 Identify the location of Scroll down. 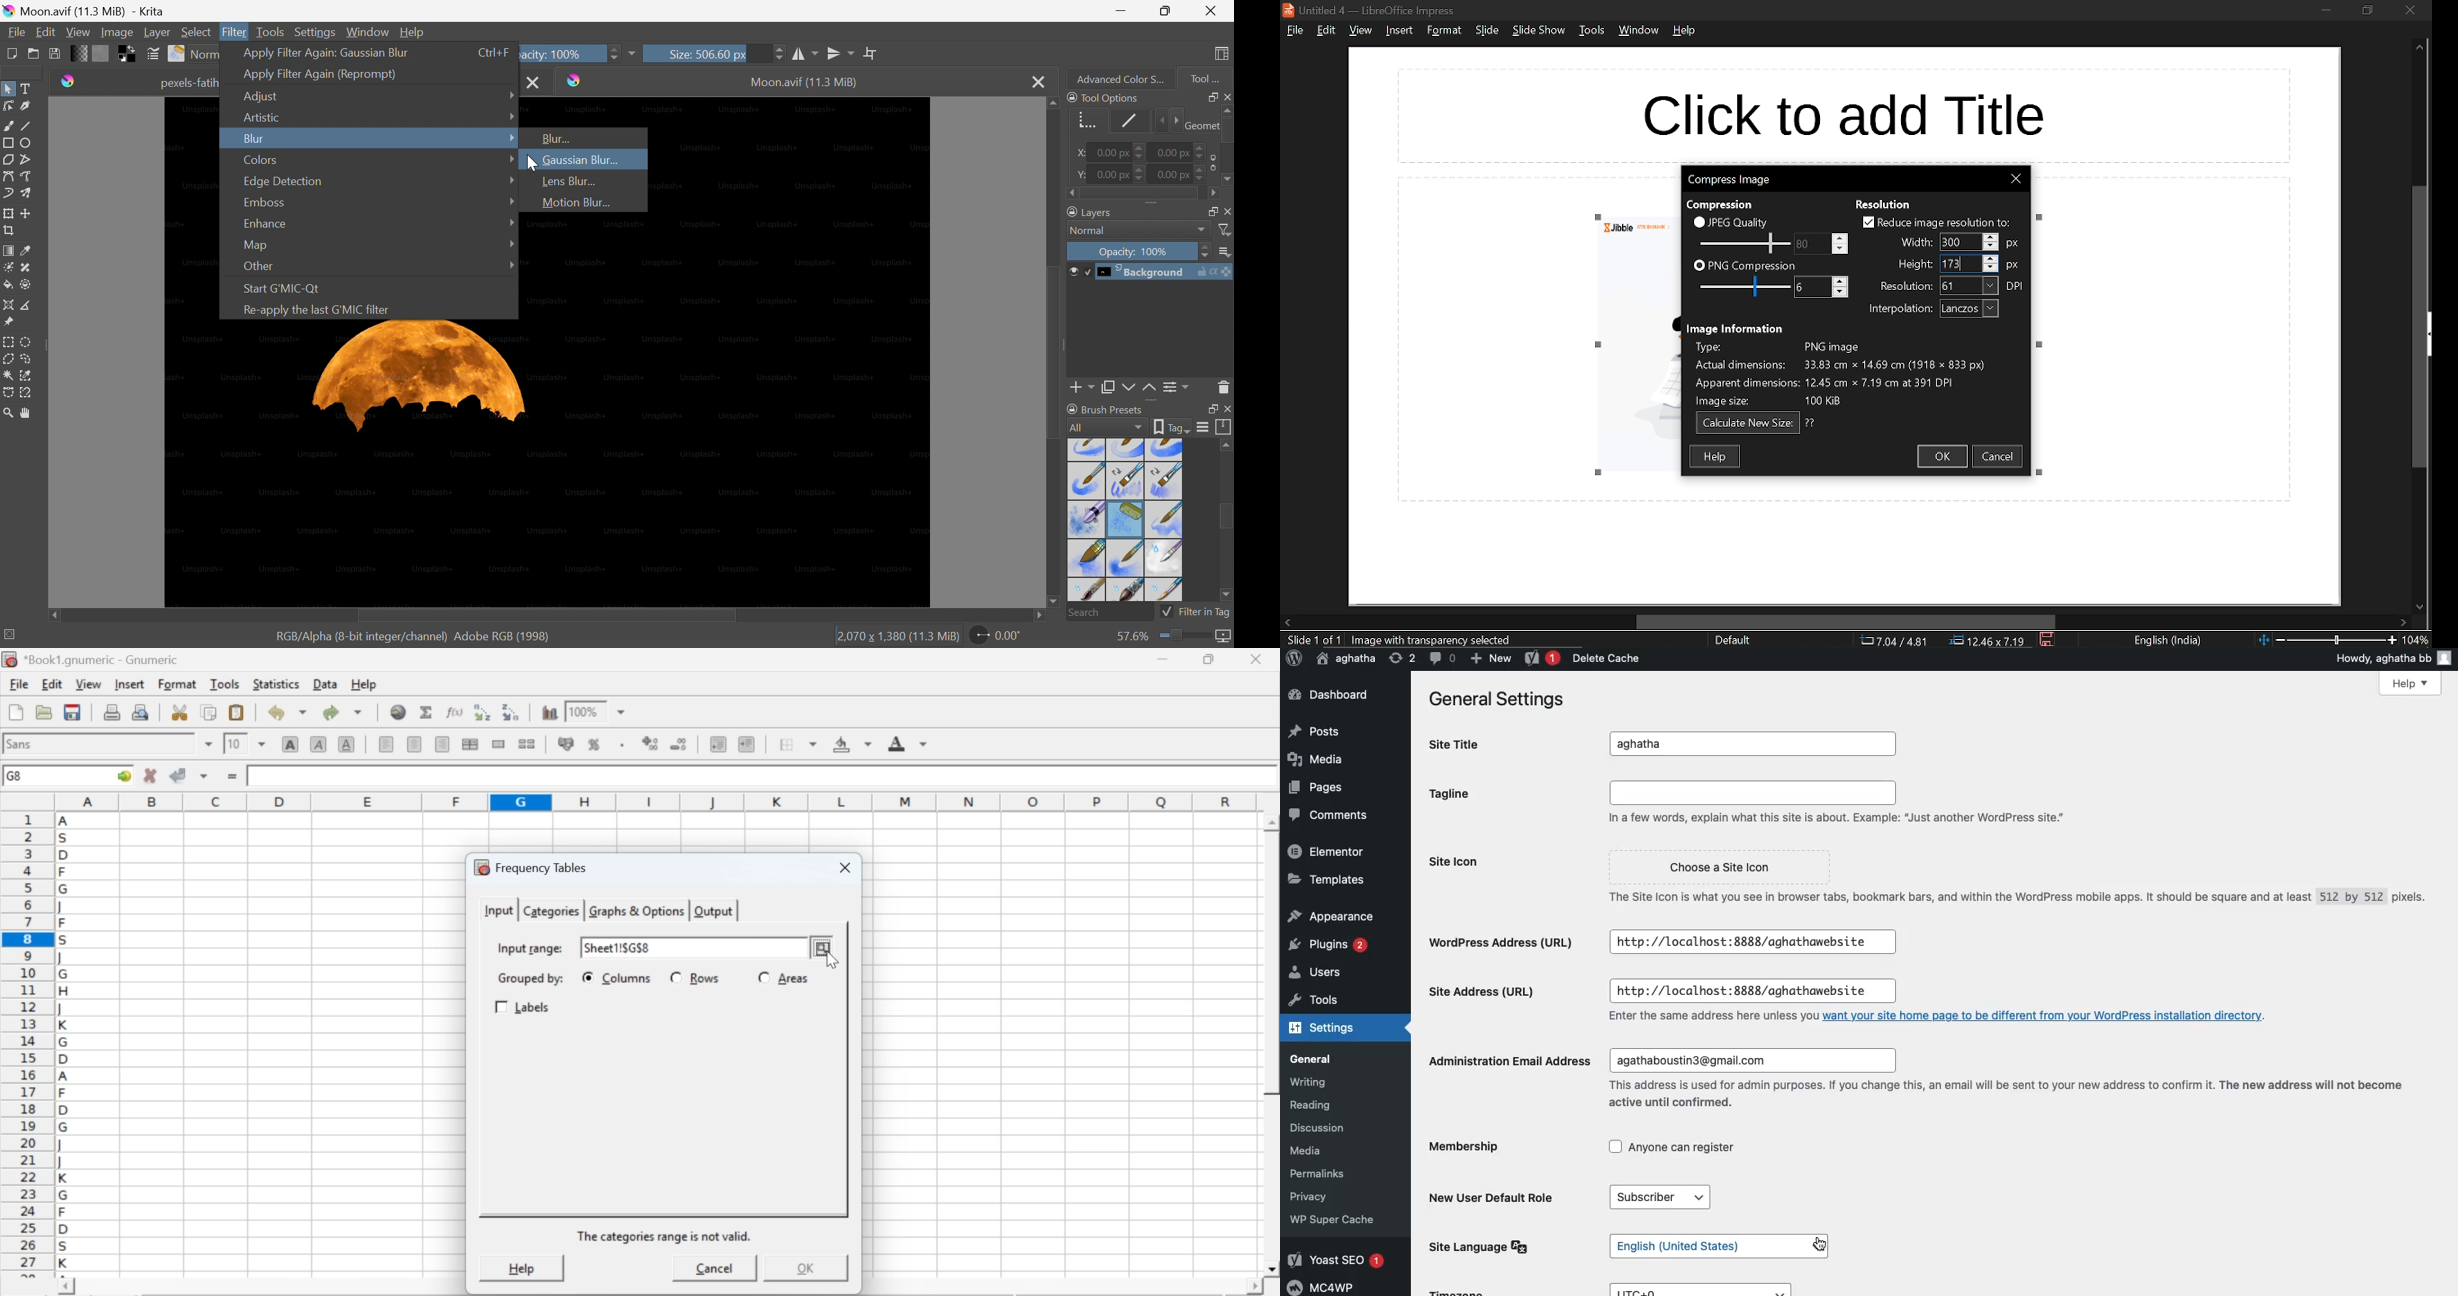
(1052, 604).